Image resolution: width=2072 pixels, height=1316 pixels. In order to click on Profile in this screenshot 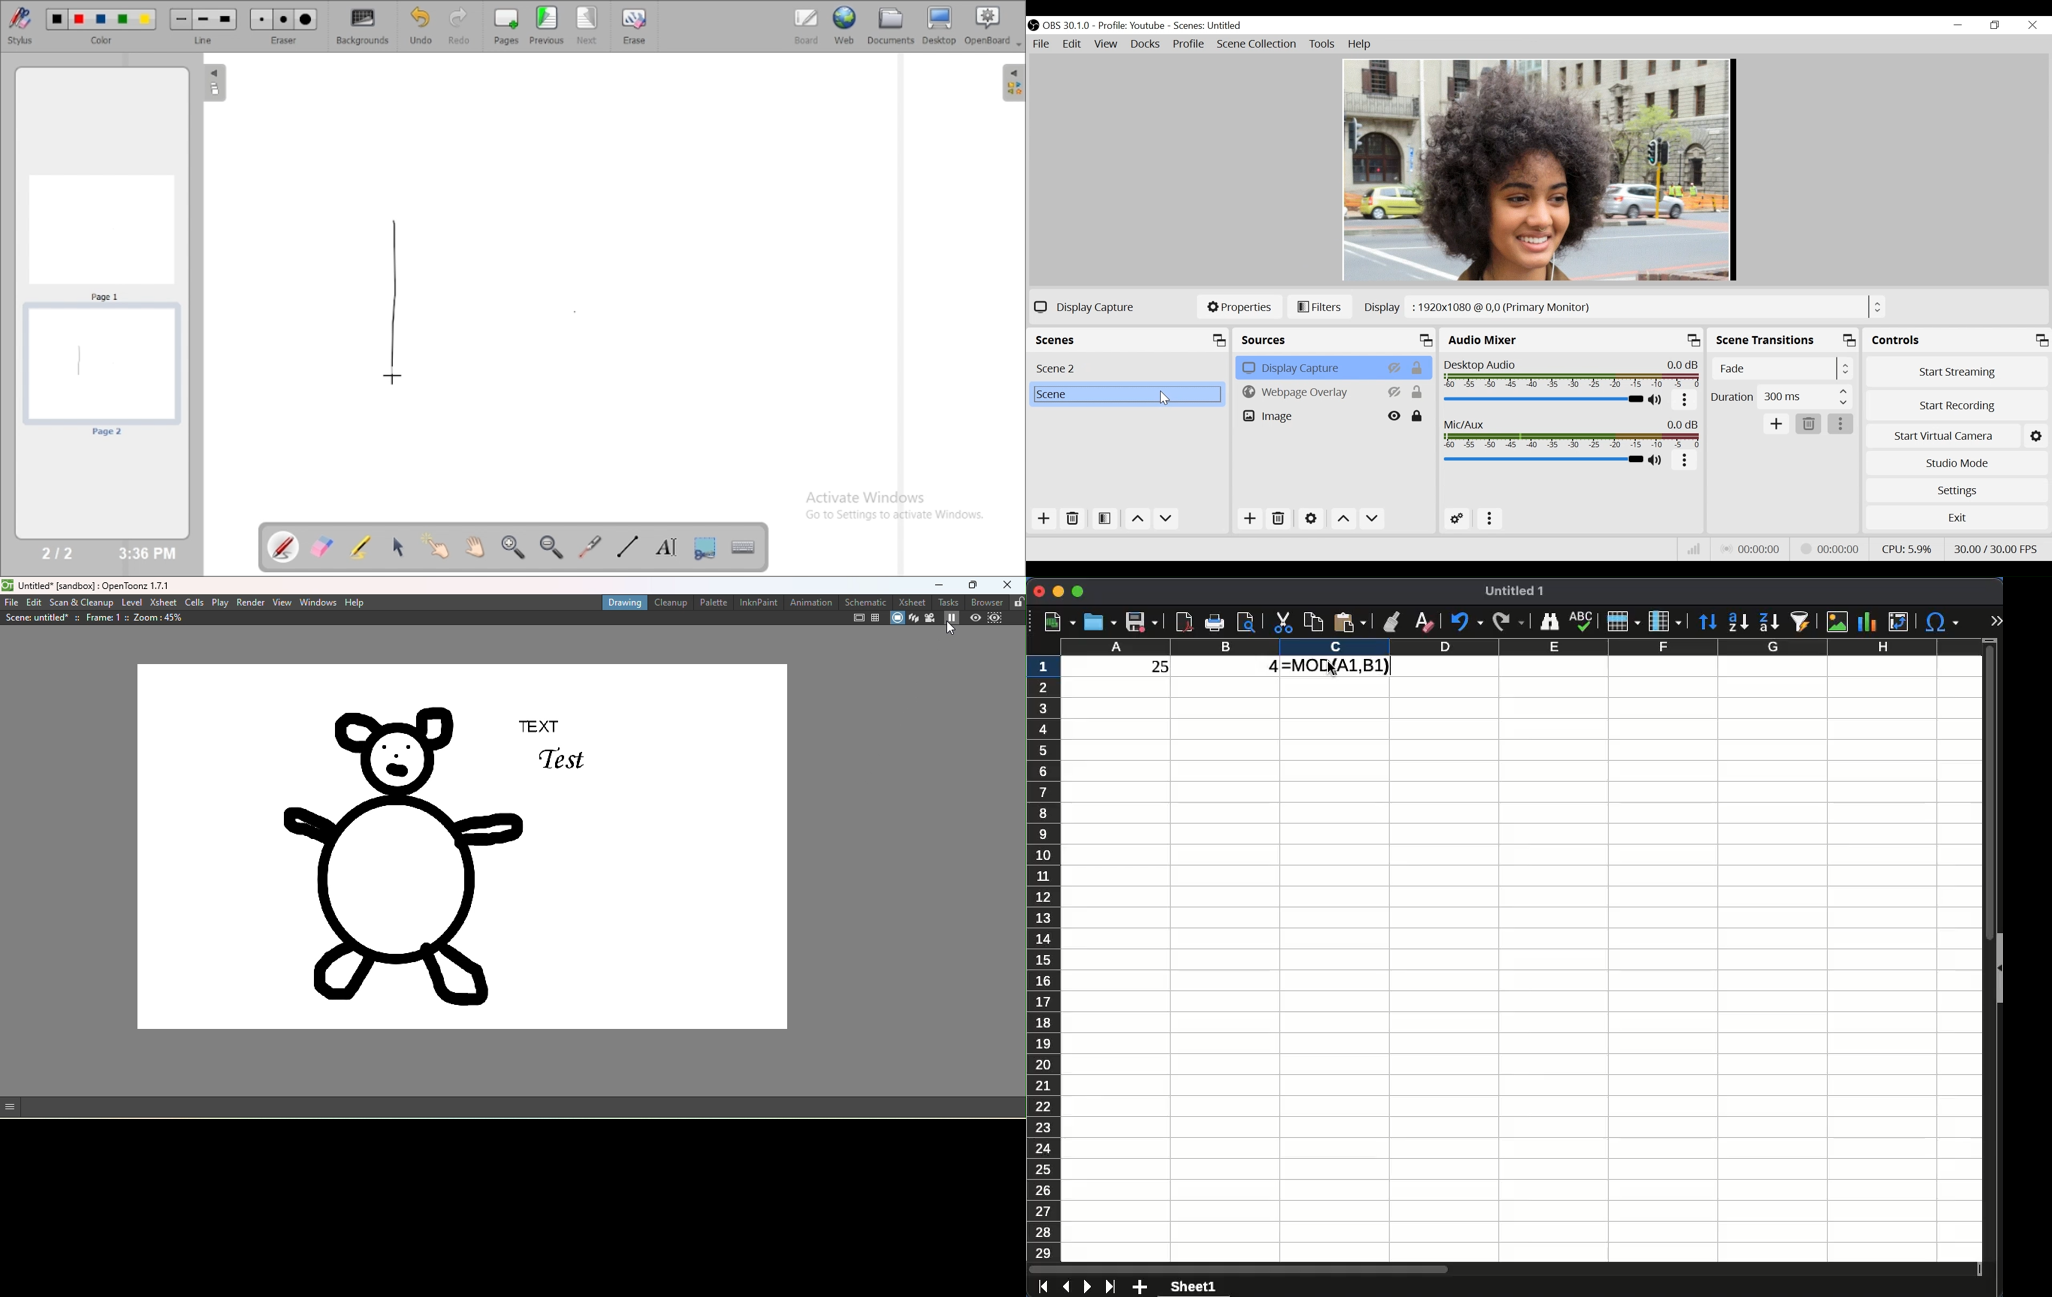, I will do `click(1188, 45)`.